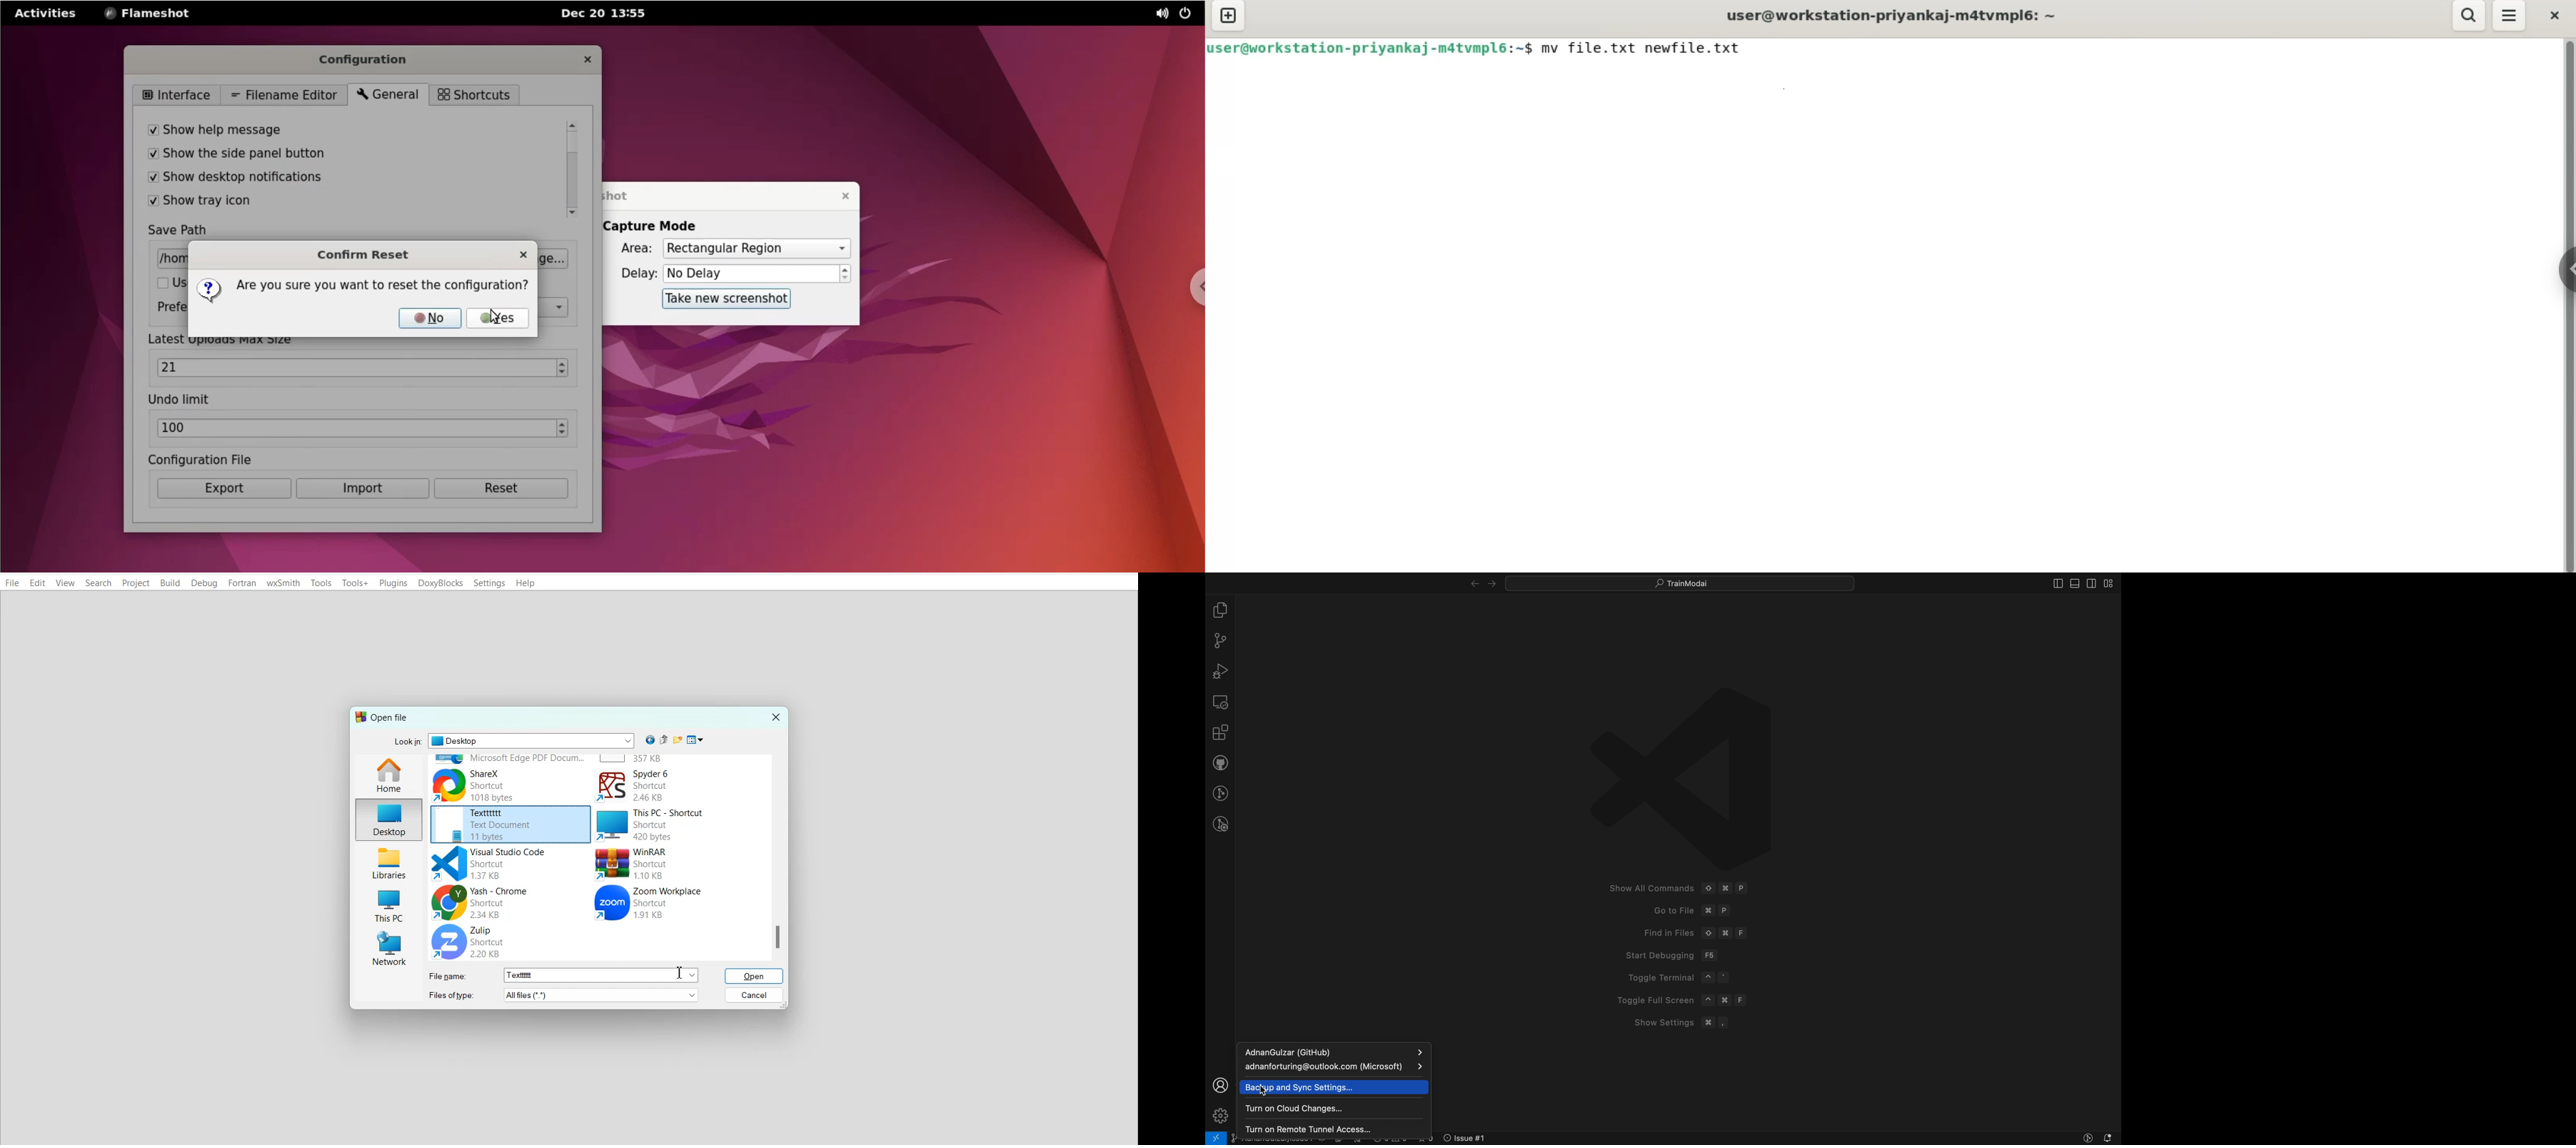 The width and height of the screenshot is (2576, 1148). I want to click on This PC, so click(386, 906).